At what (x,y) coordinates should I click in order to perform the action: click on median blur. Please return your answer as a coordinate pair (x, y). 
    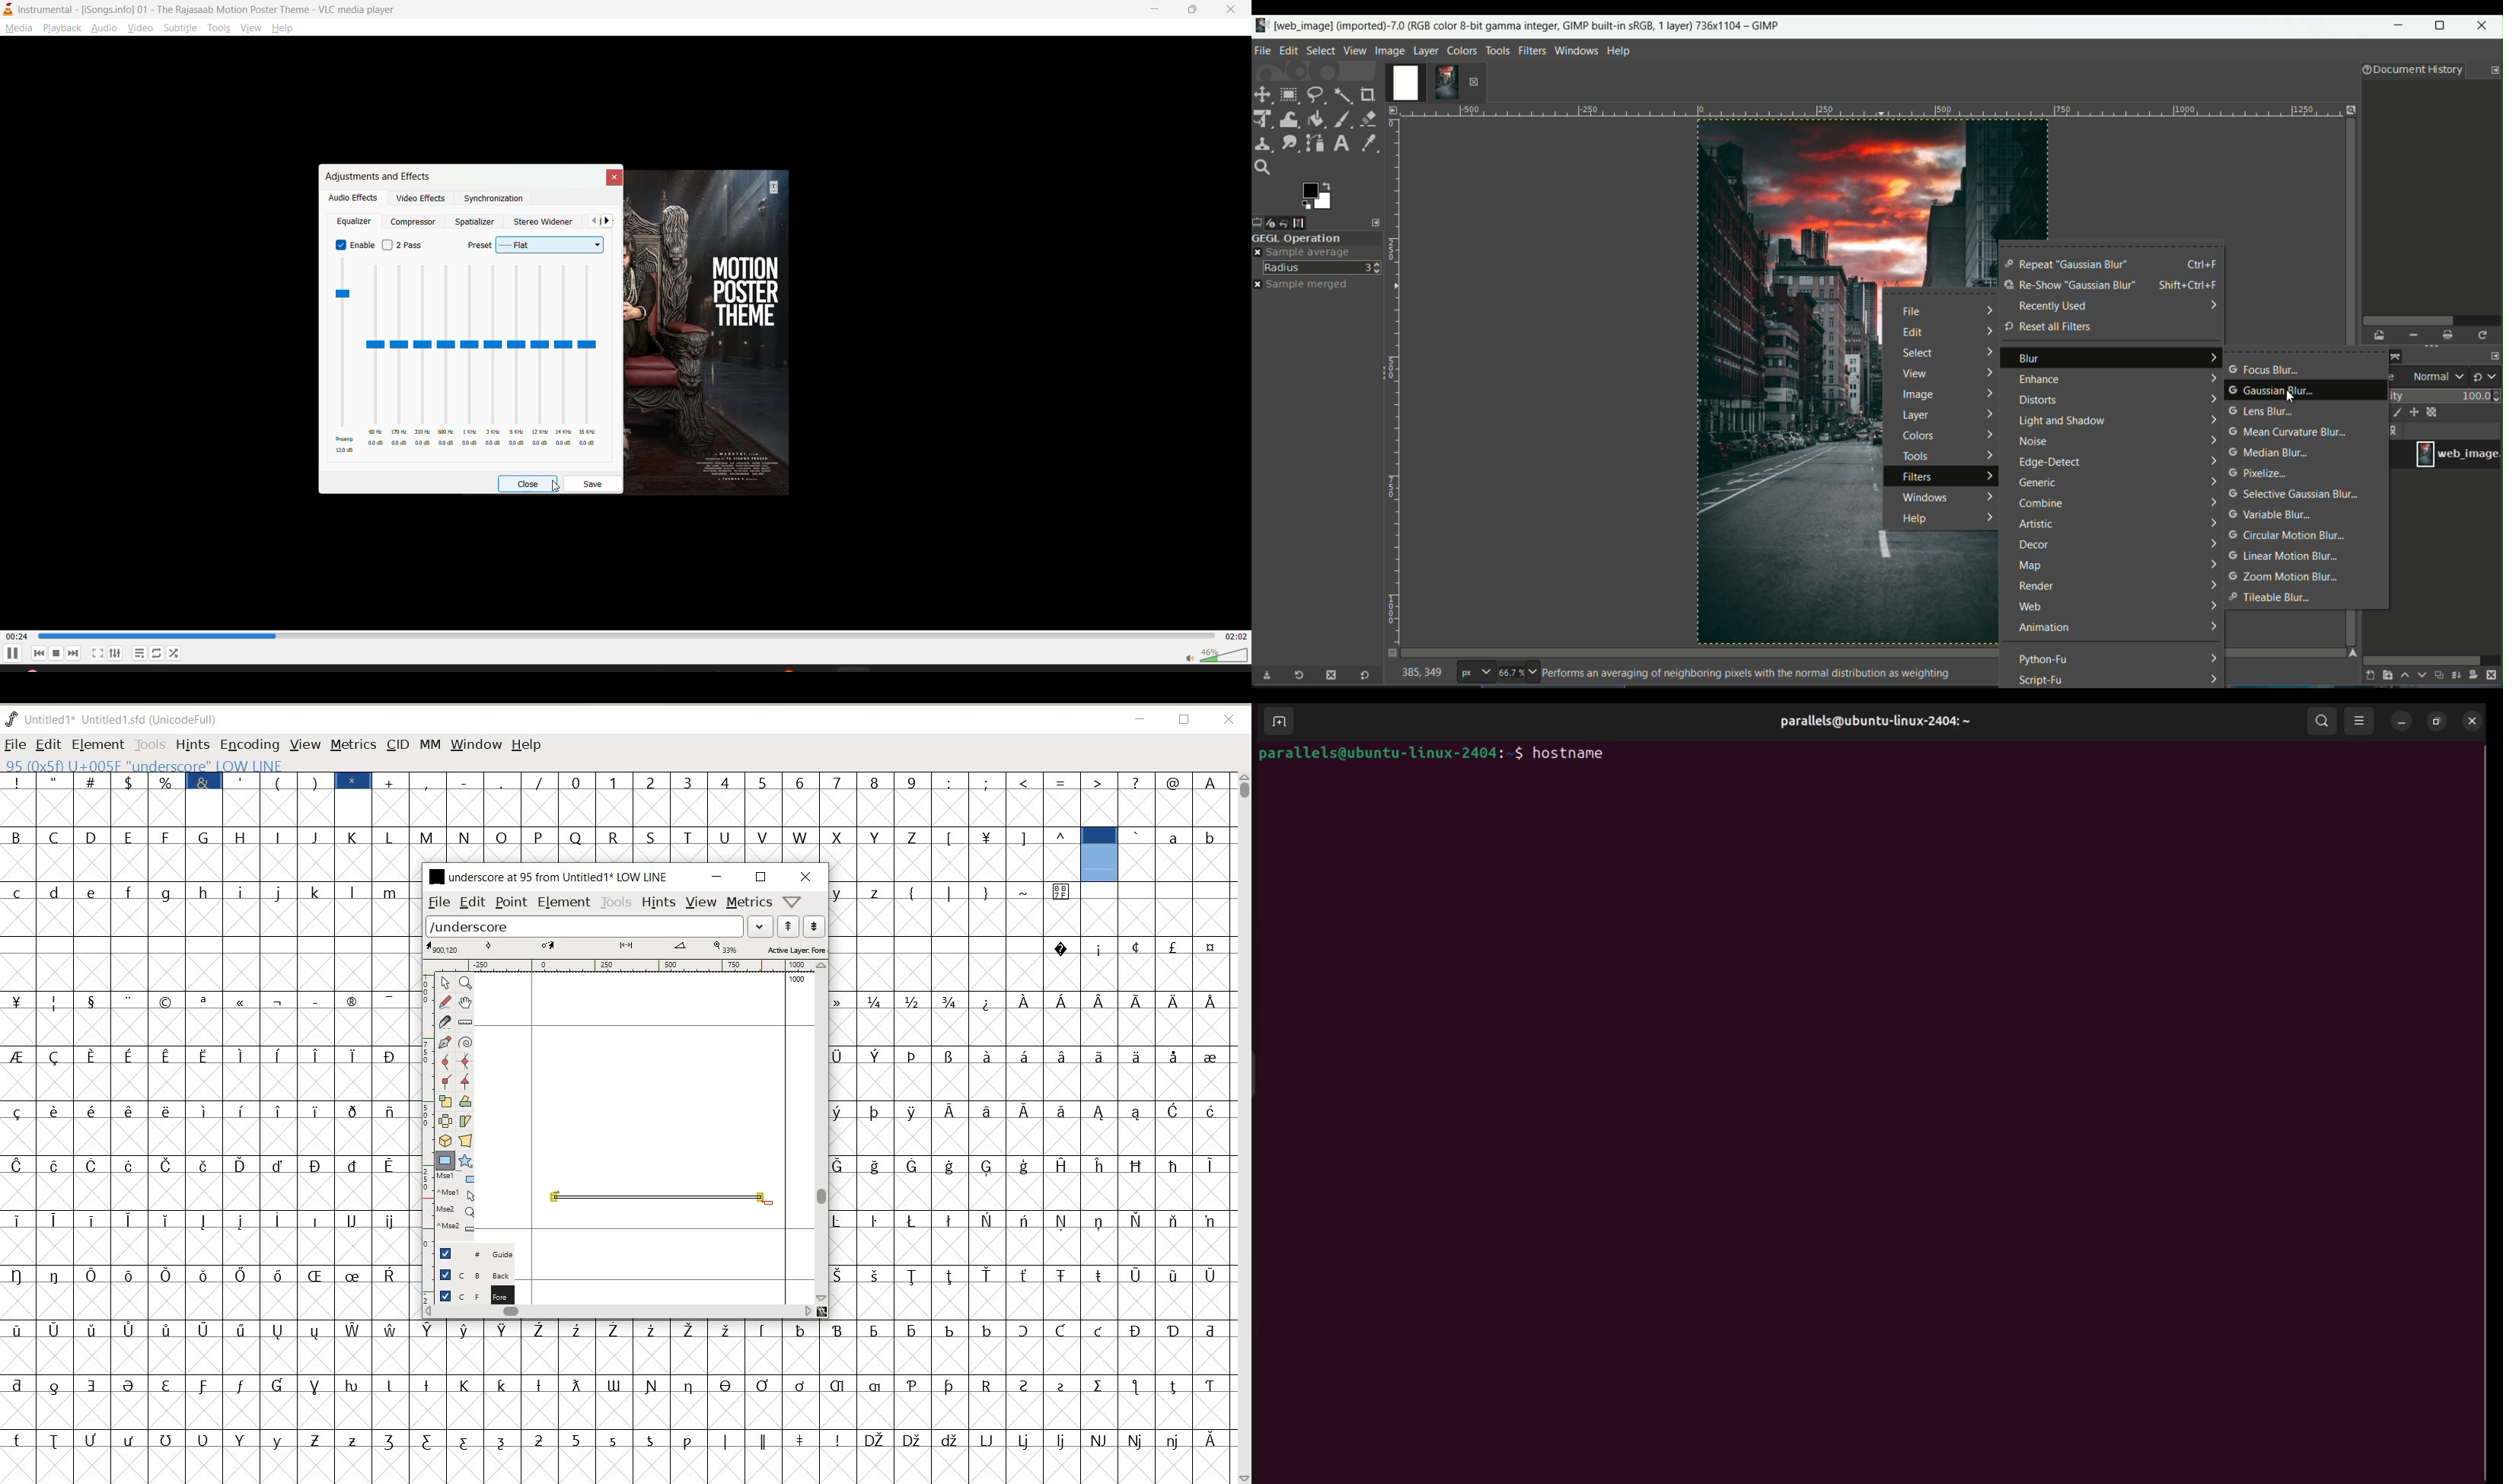
    Looking at the image, I should click on (2270, 454).